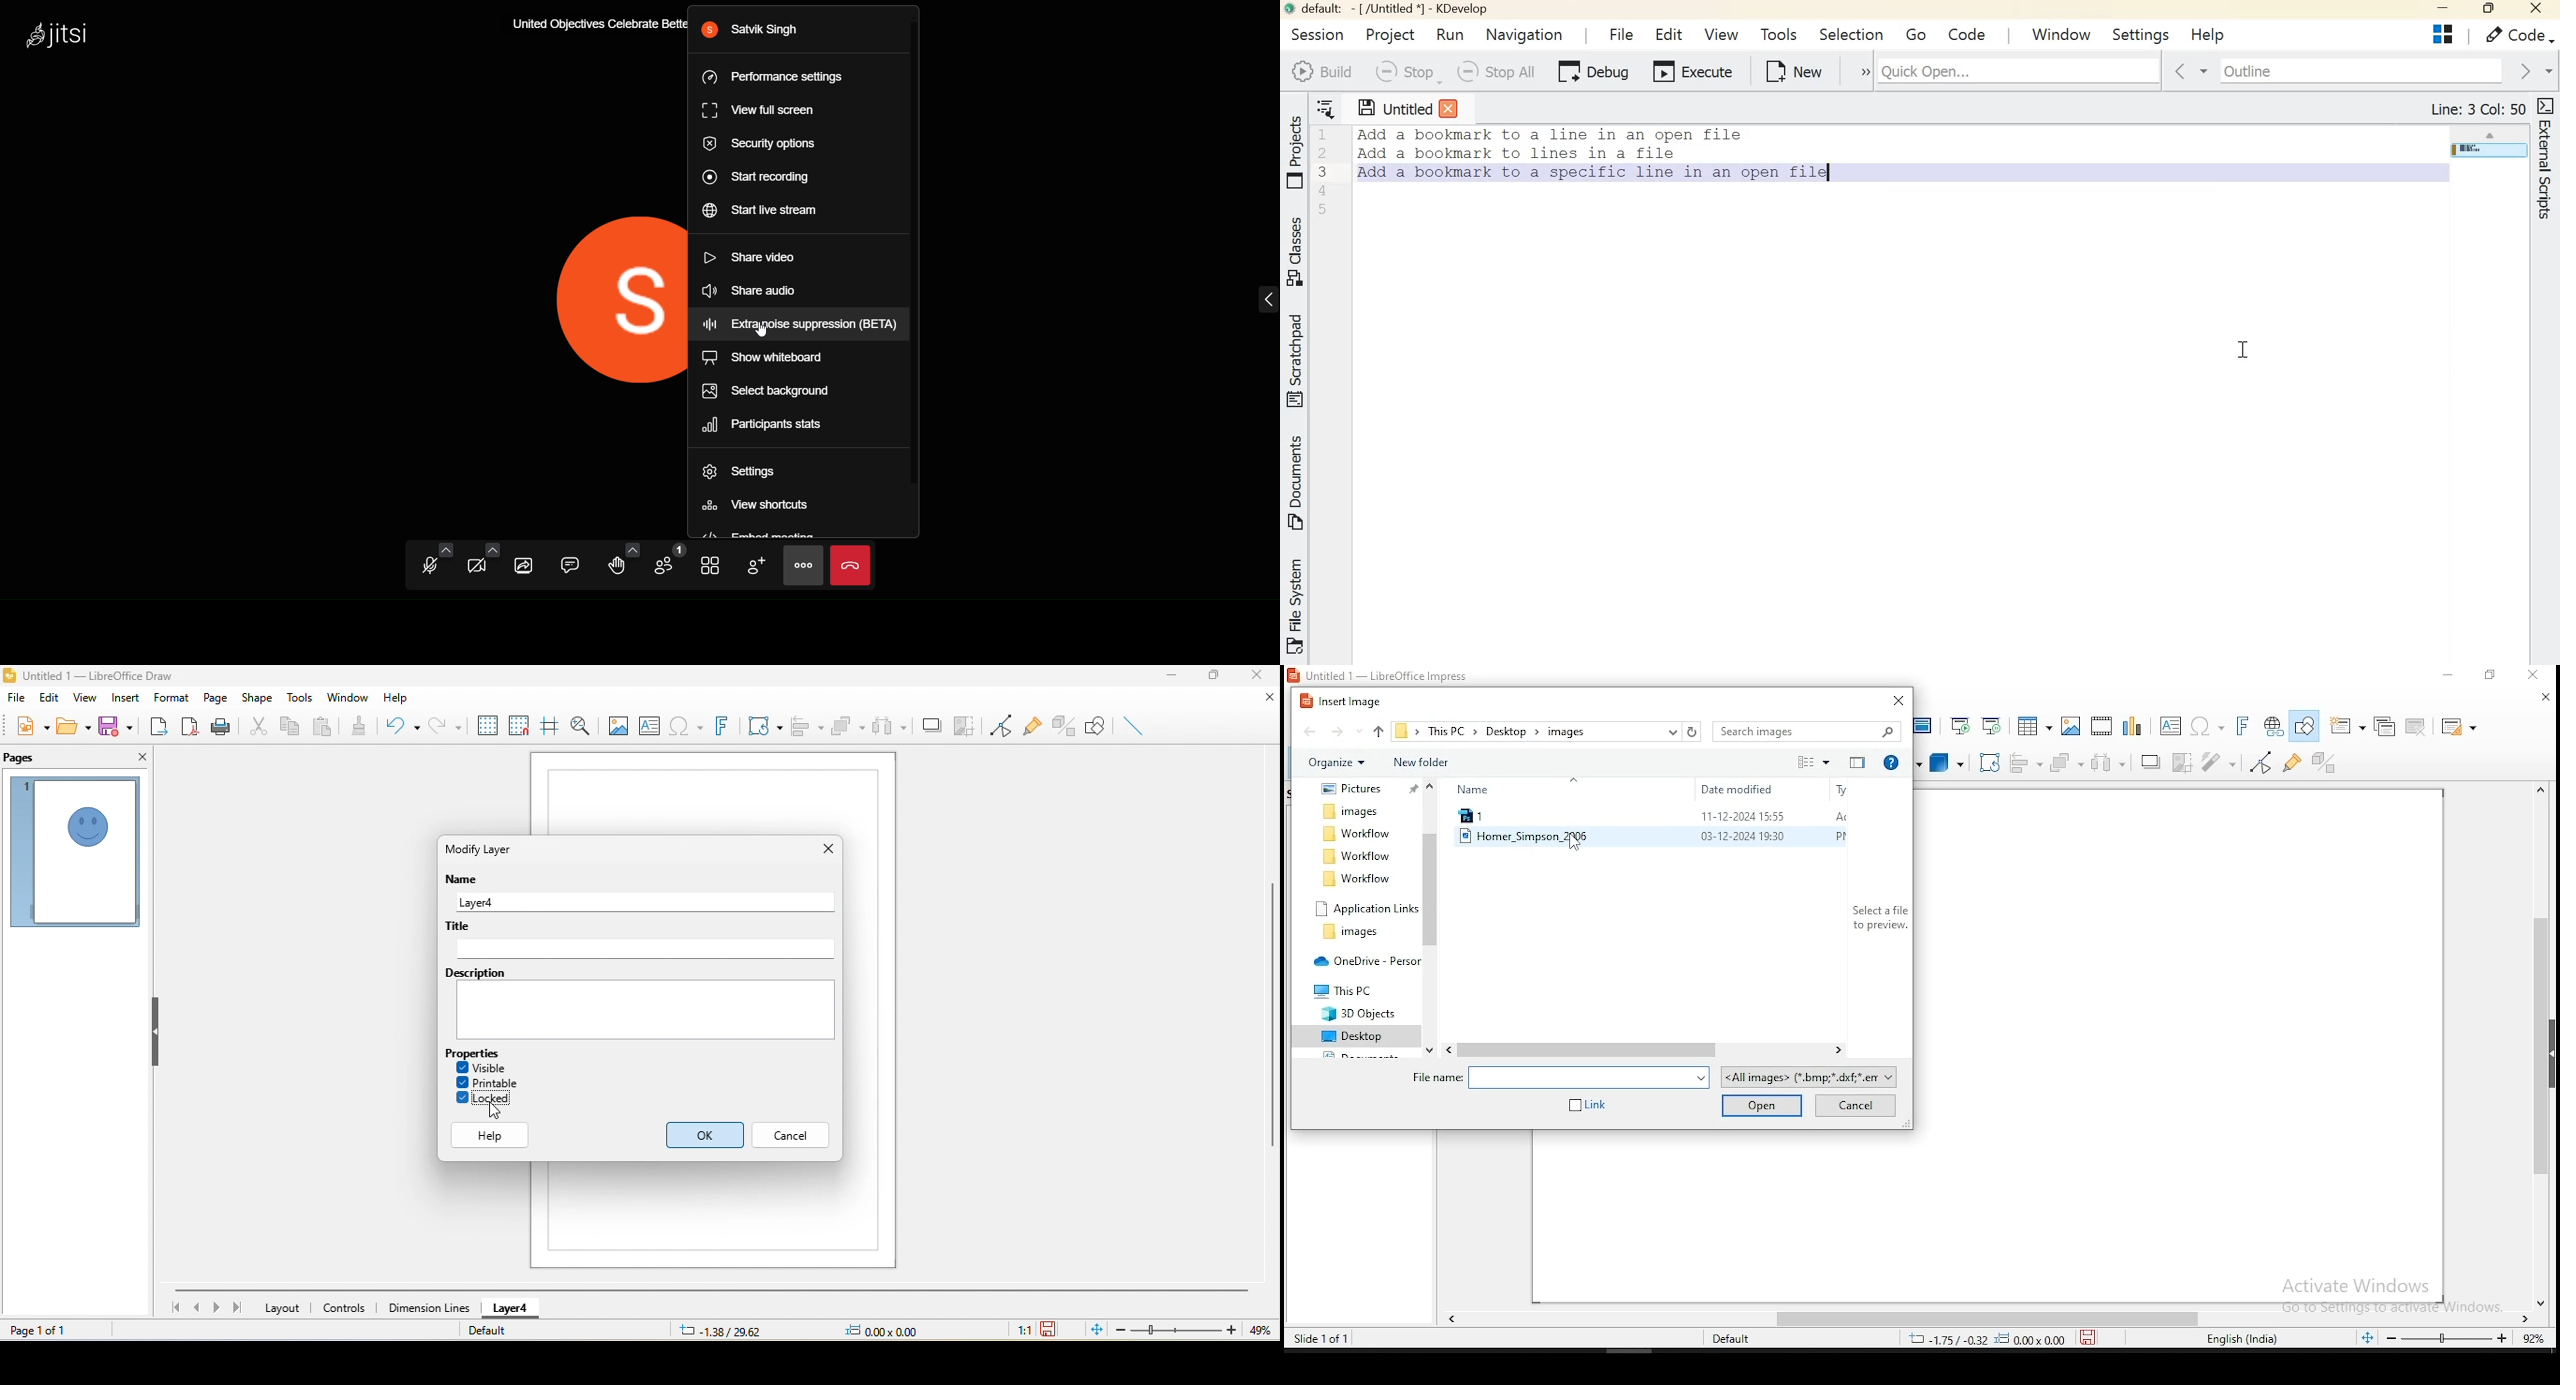 This screenshot has width=2576, height=1400. Describe the element at coordinates (1479, 789) in the screenshot. I see `name` at that location.